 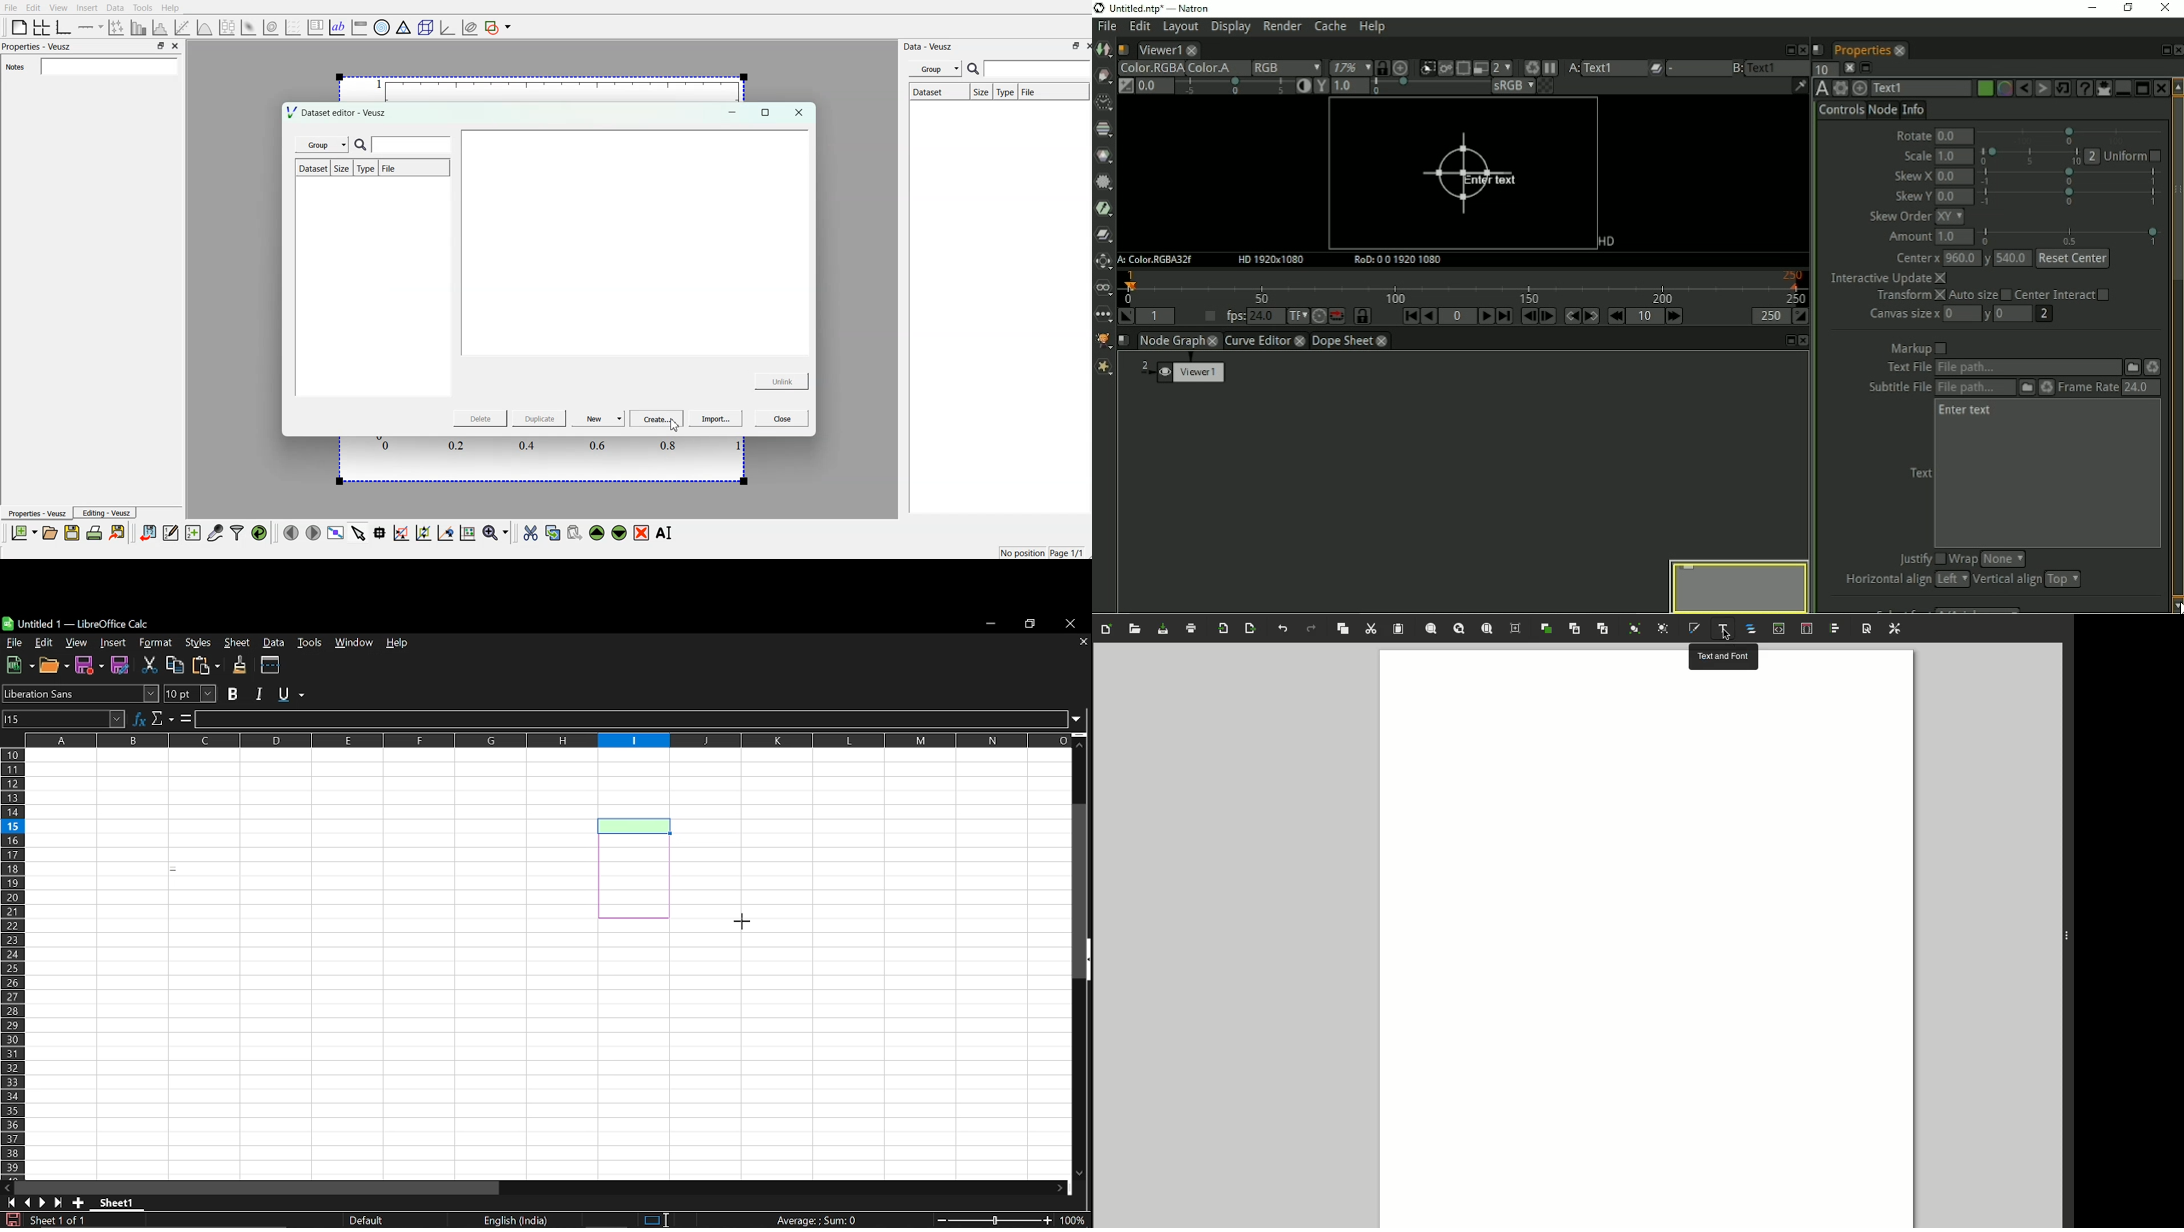 I want to click on A, so click(x=1572, y=68).